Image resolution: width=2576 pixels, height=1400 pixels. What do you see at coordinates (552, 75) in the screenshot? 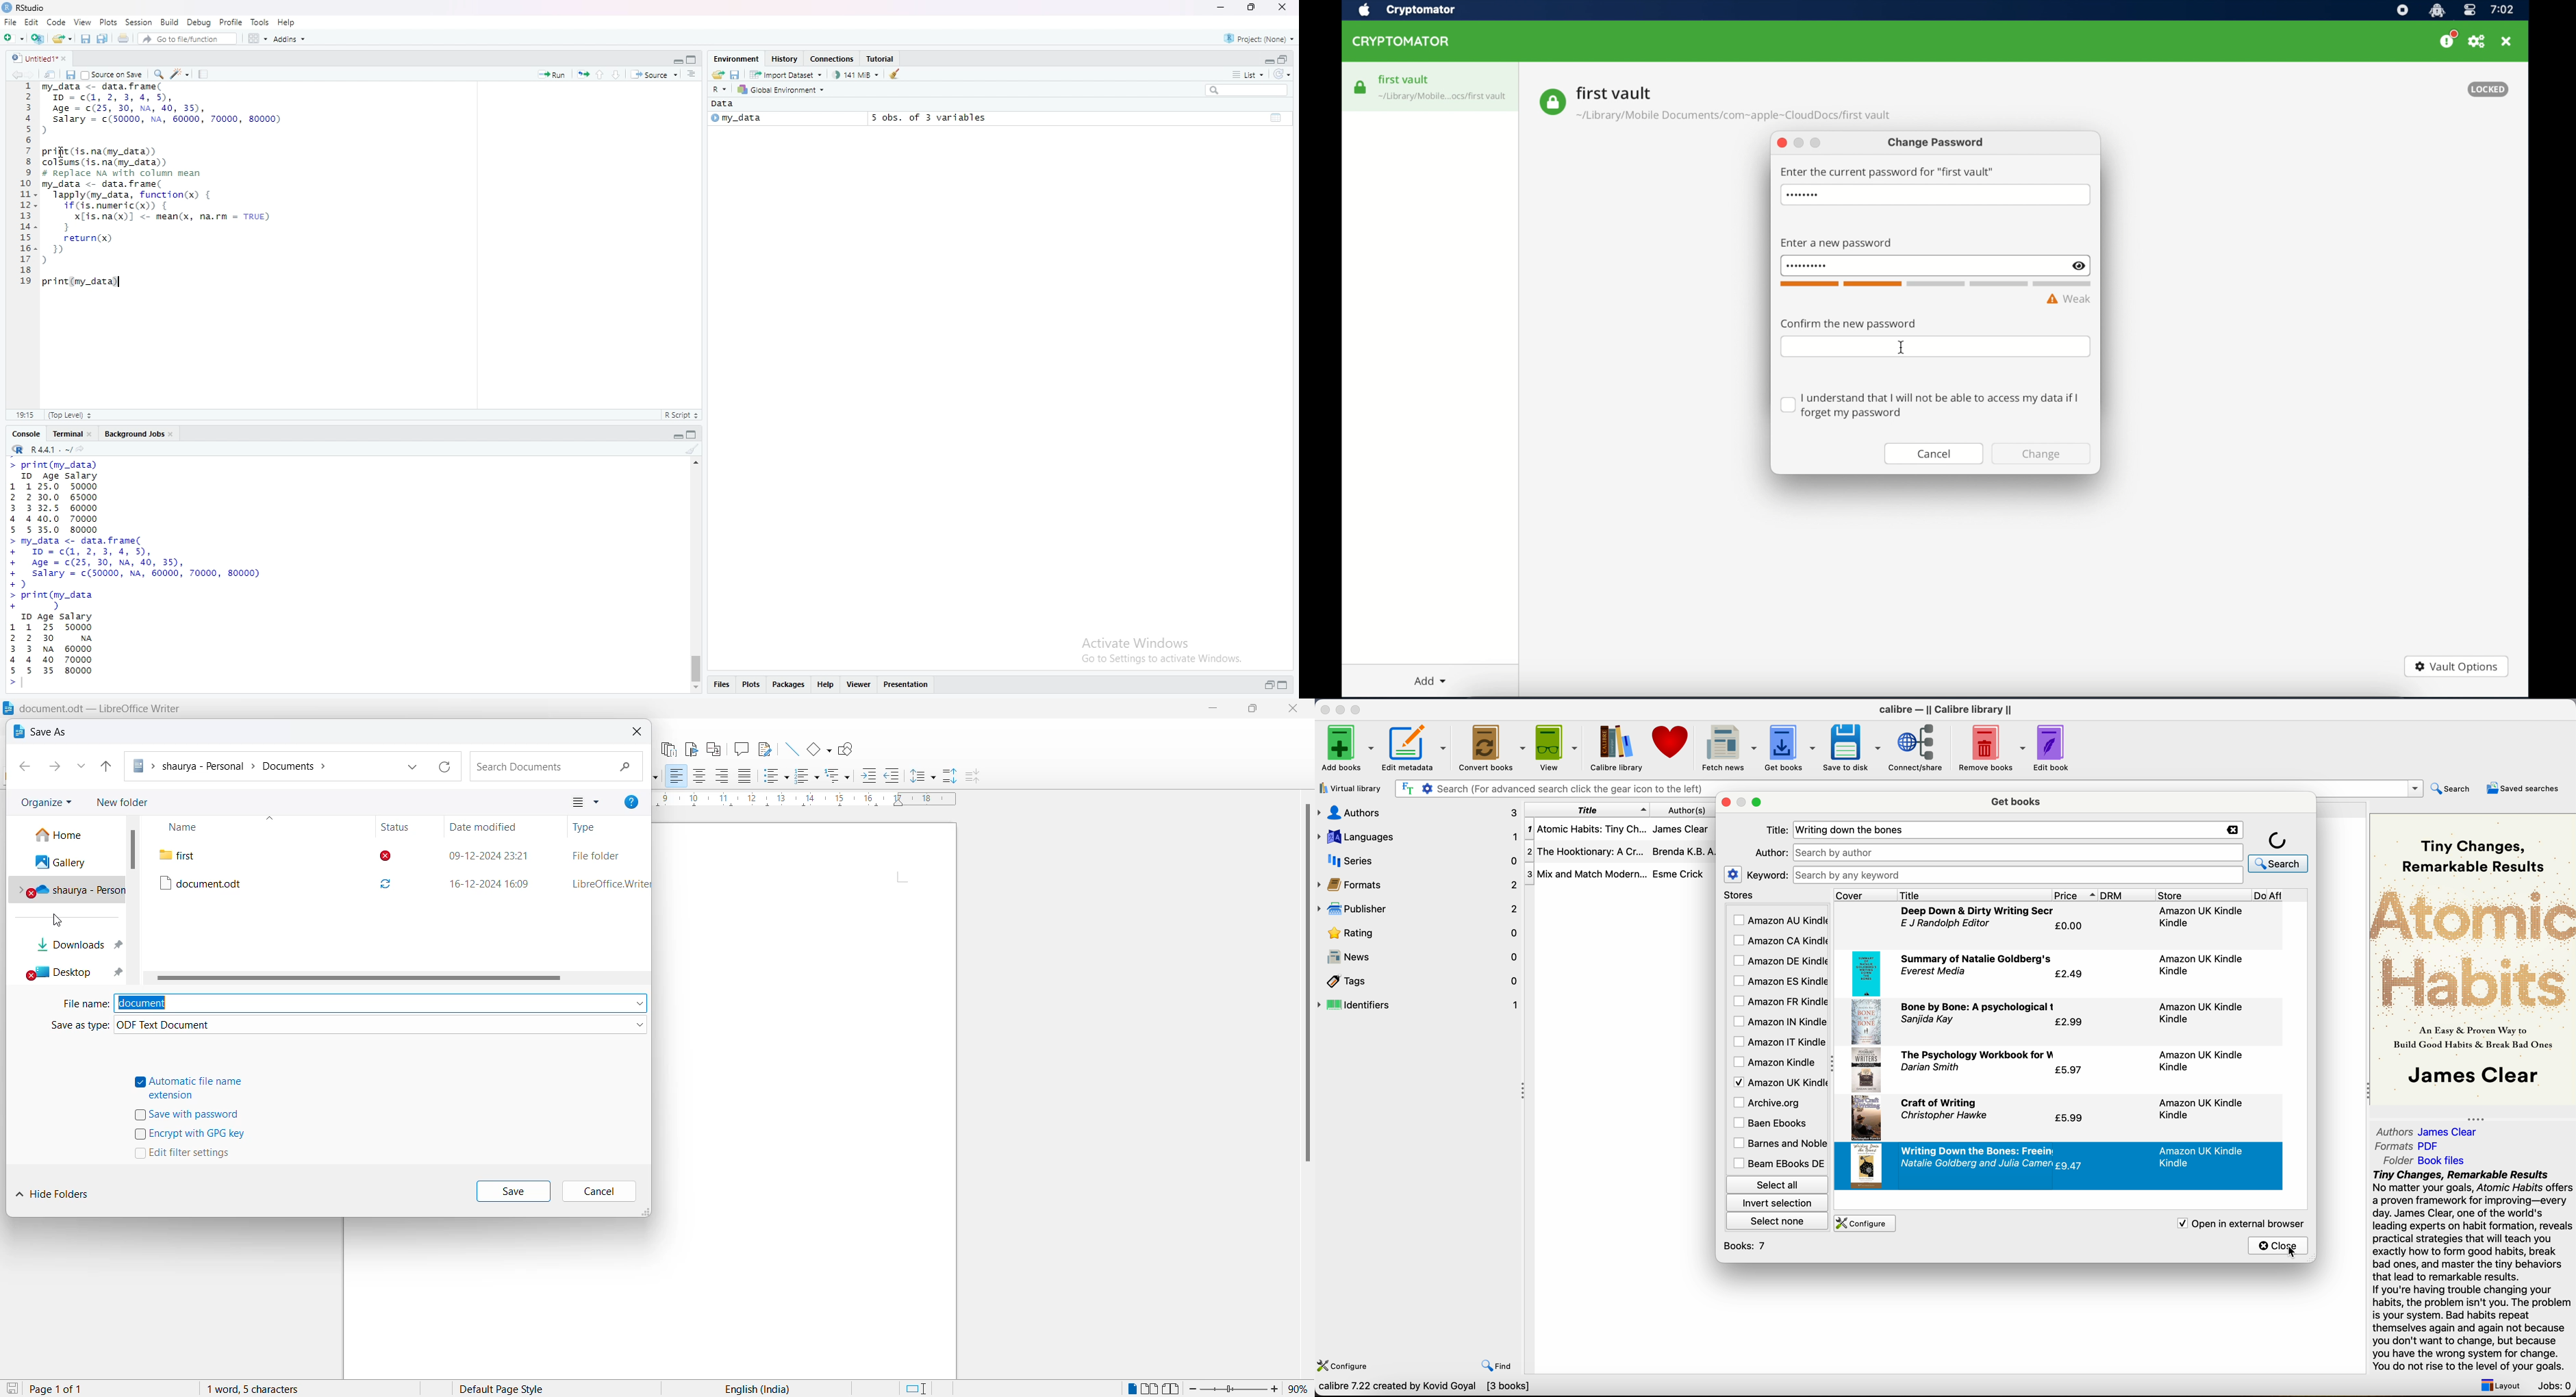
I see `run` at bounding box center [552, 75].